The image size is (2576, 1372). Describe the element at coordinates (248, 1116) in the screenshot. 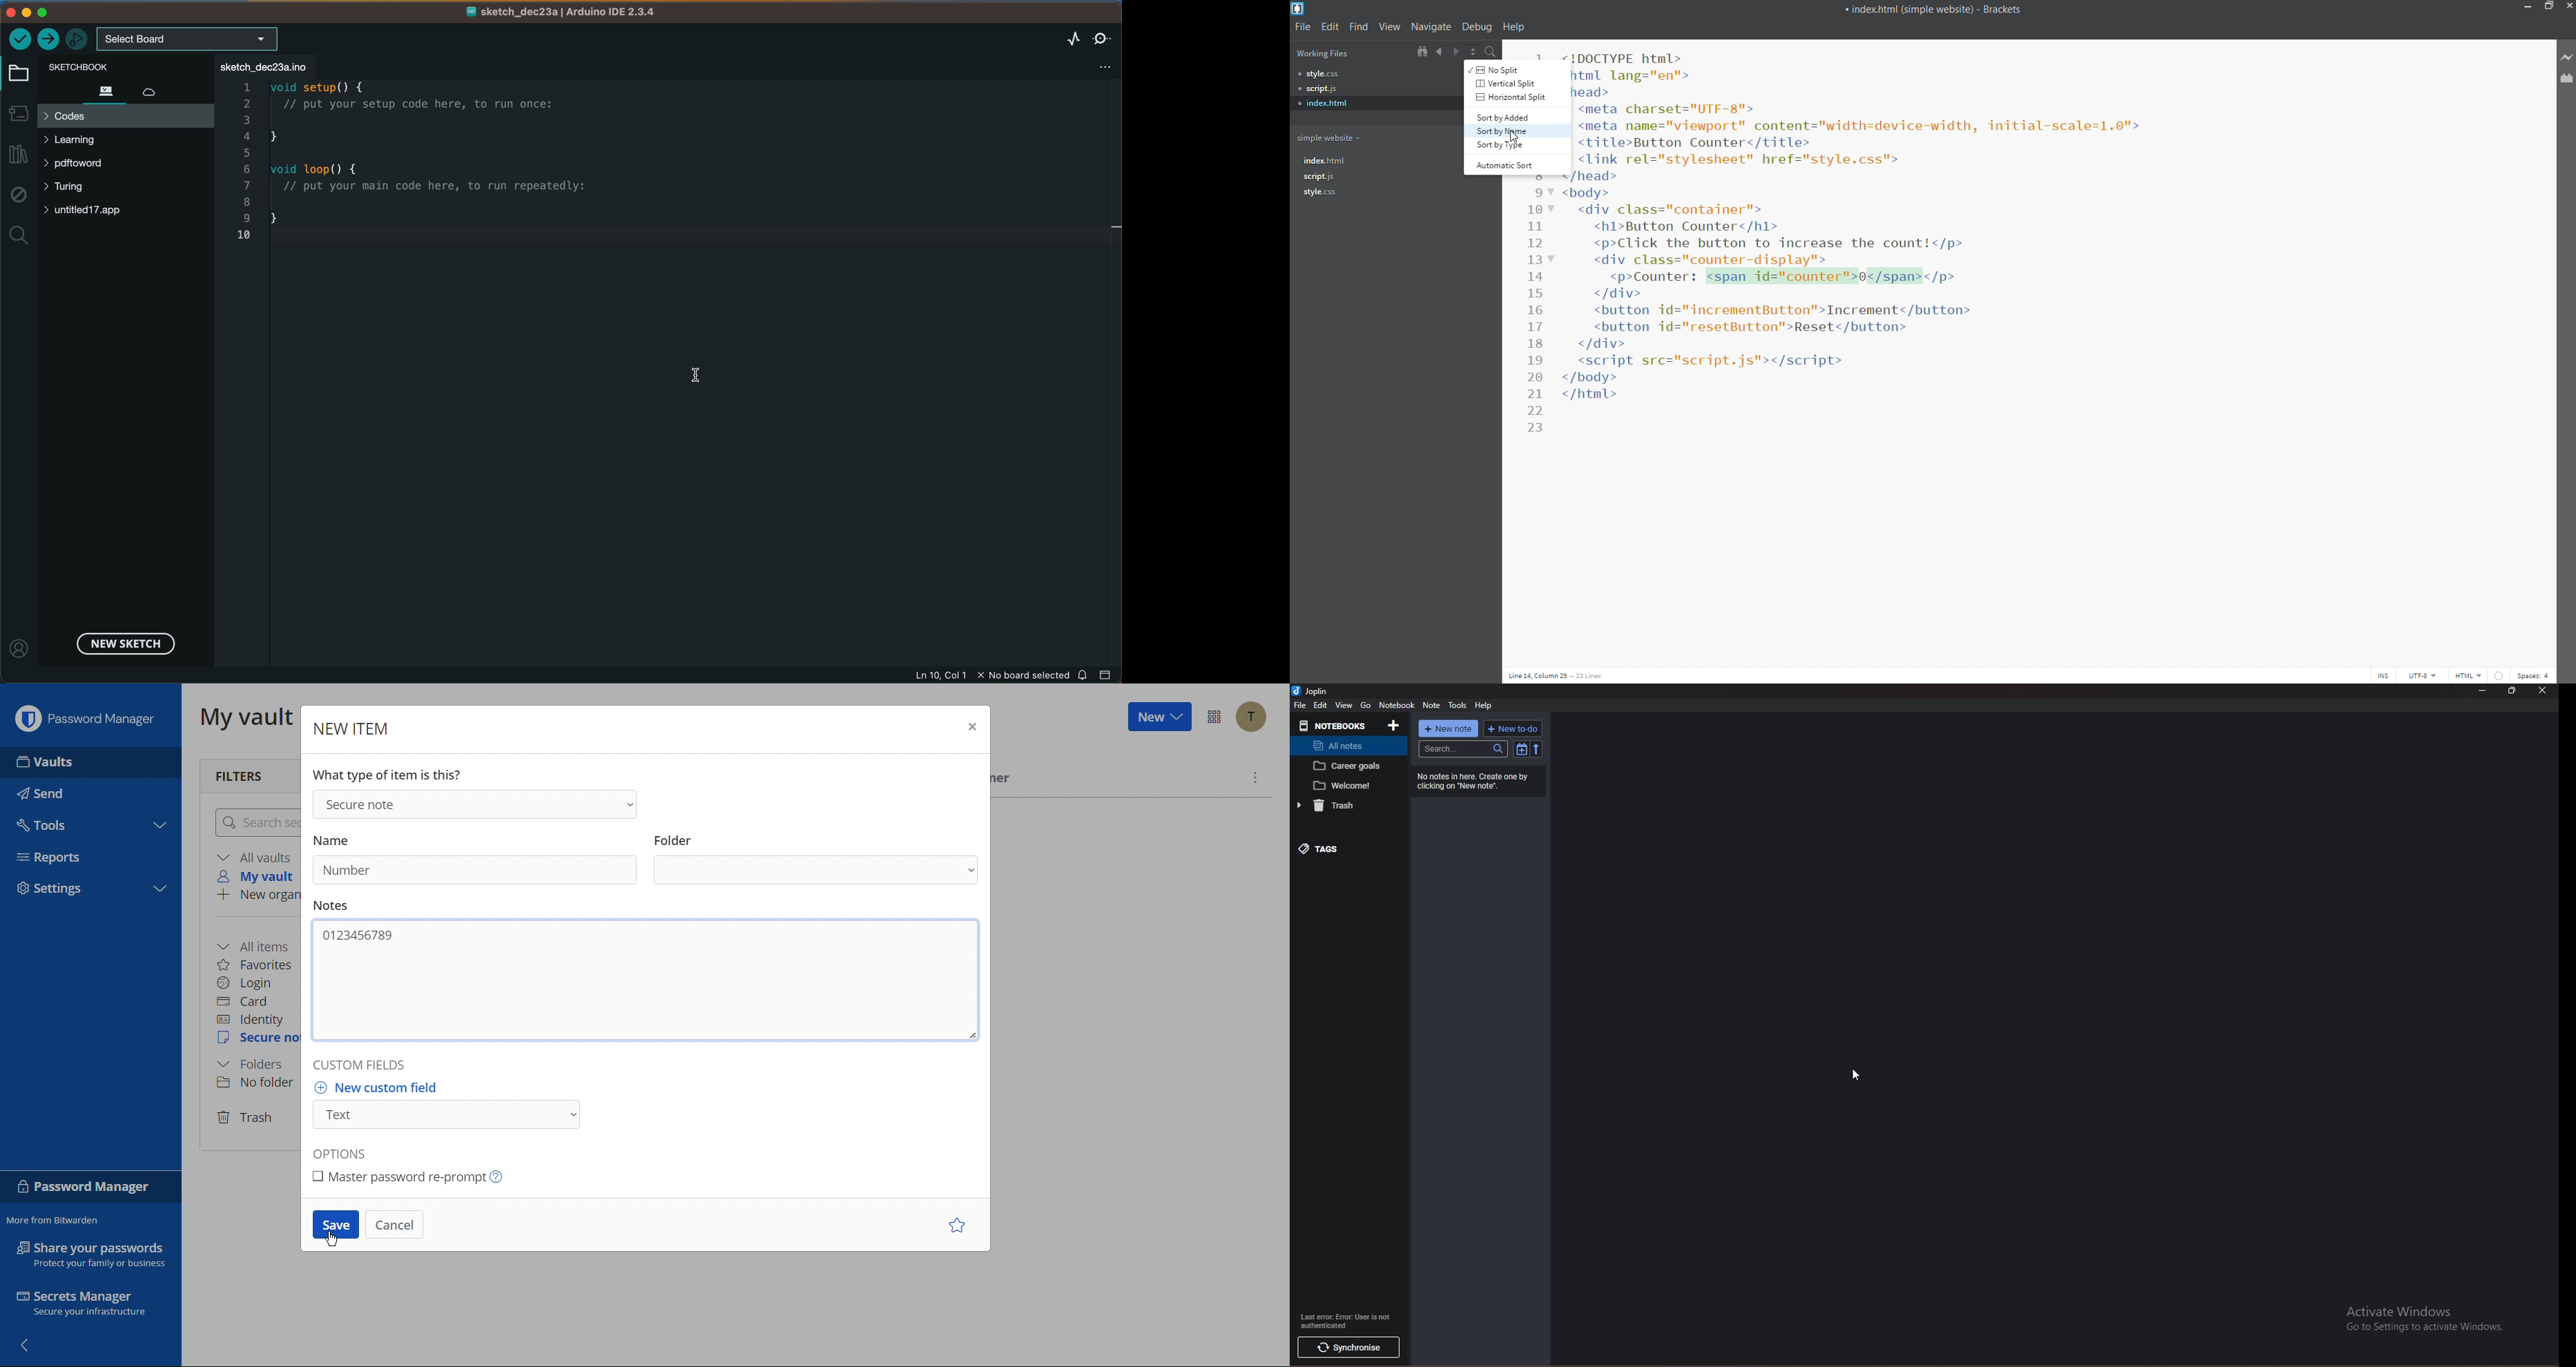

I see `Trash` at that location.